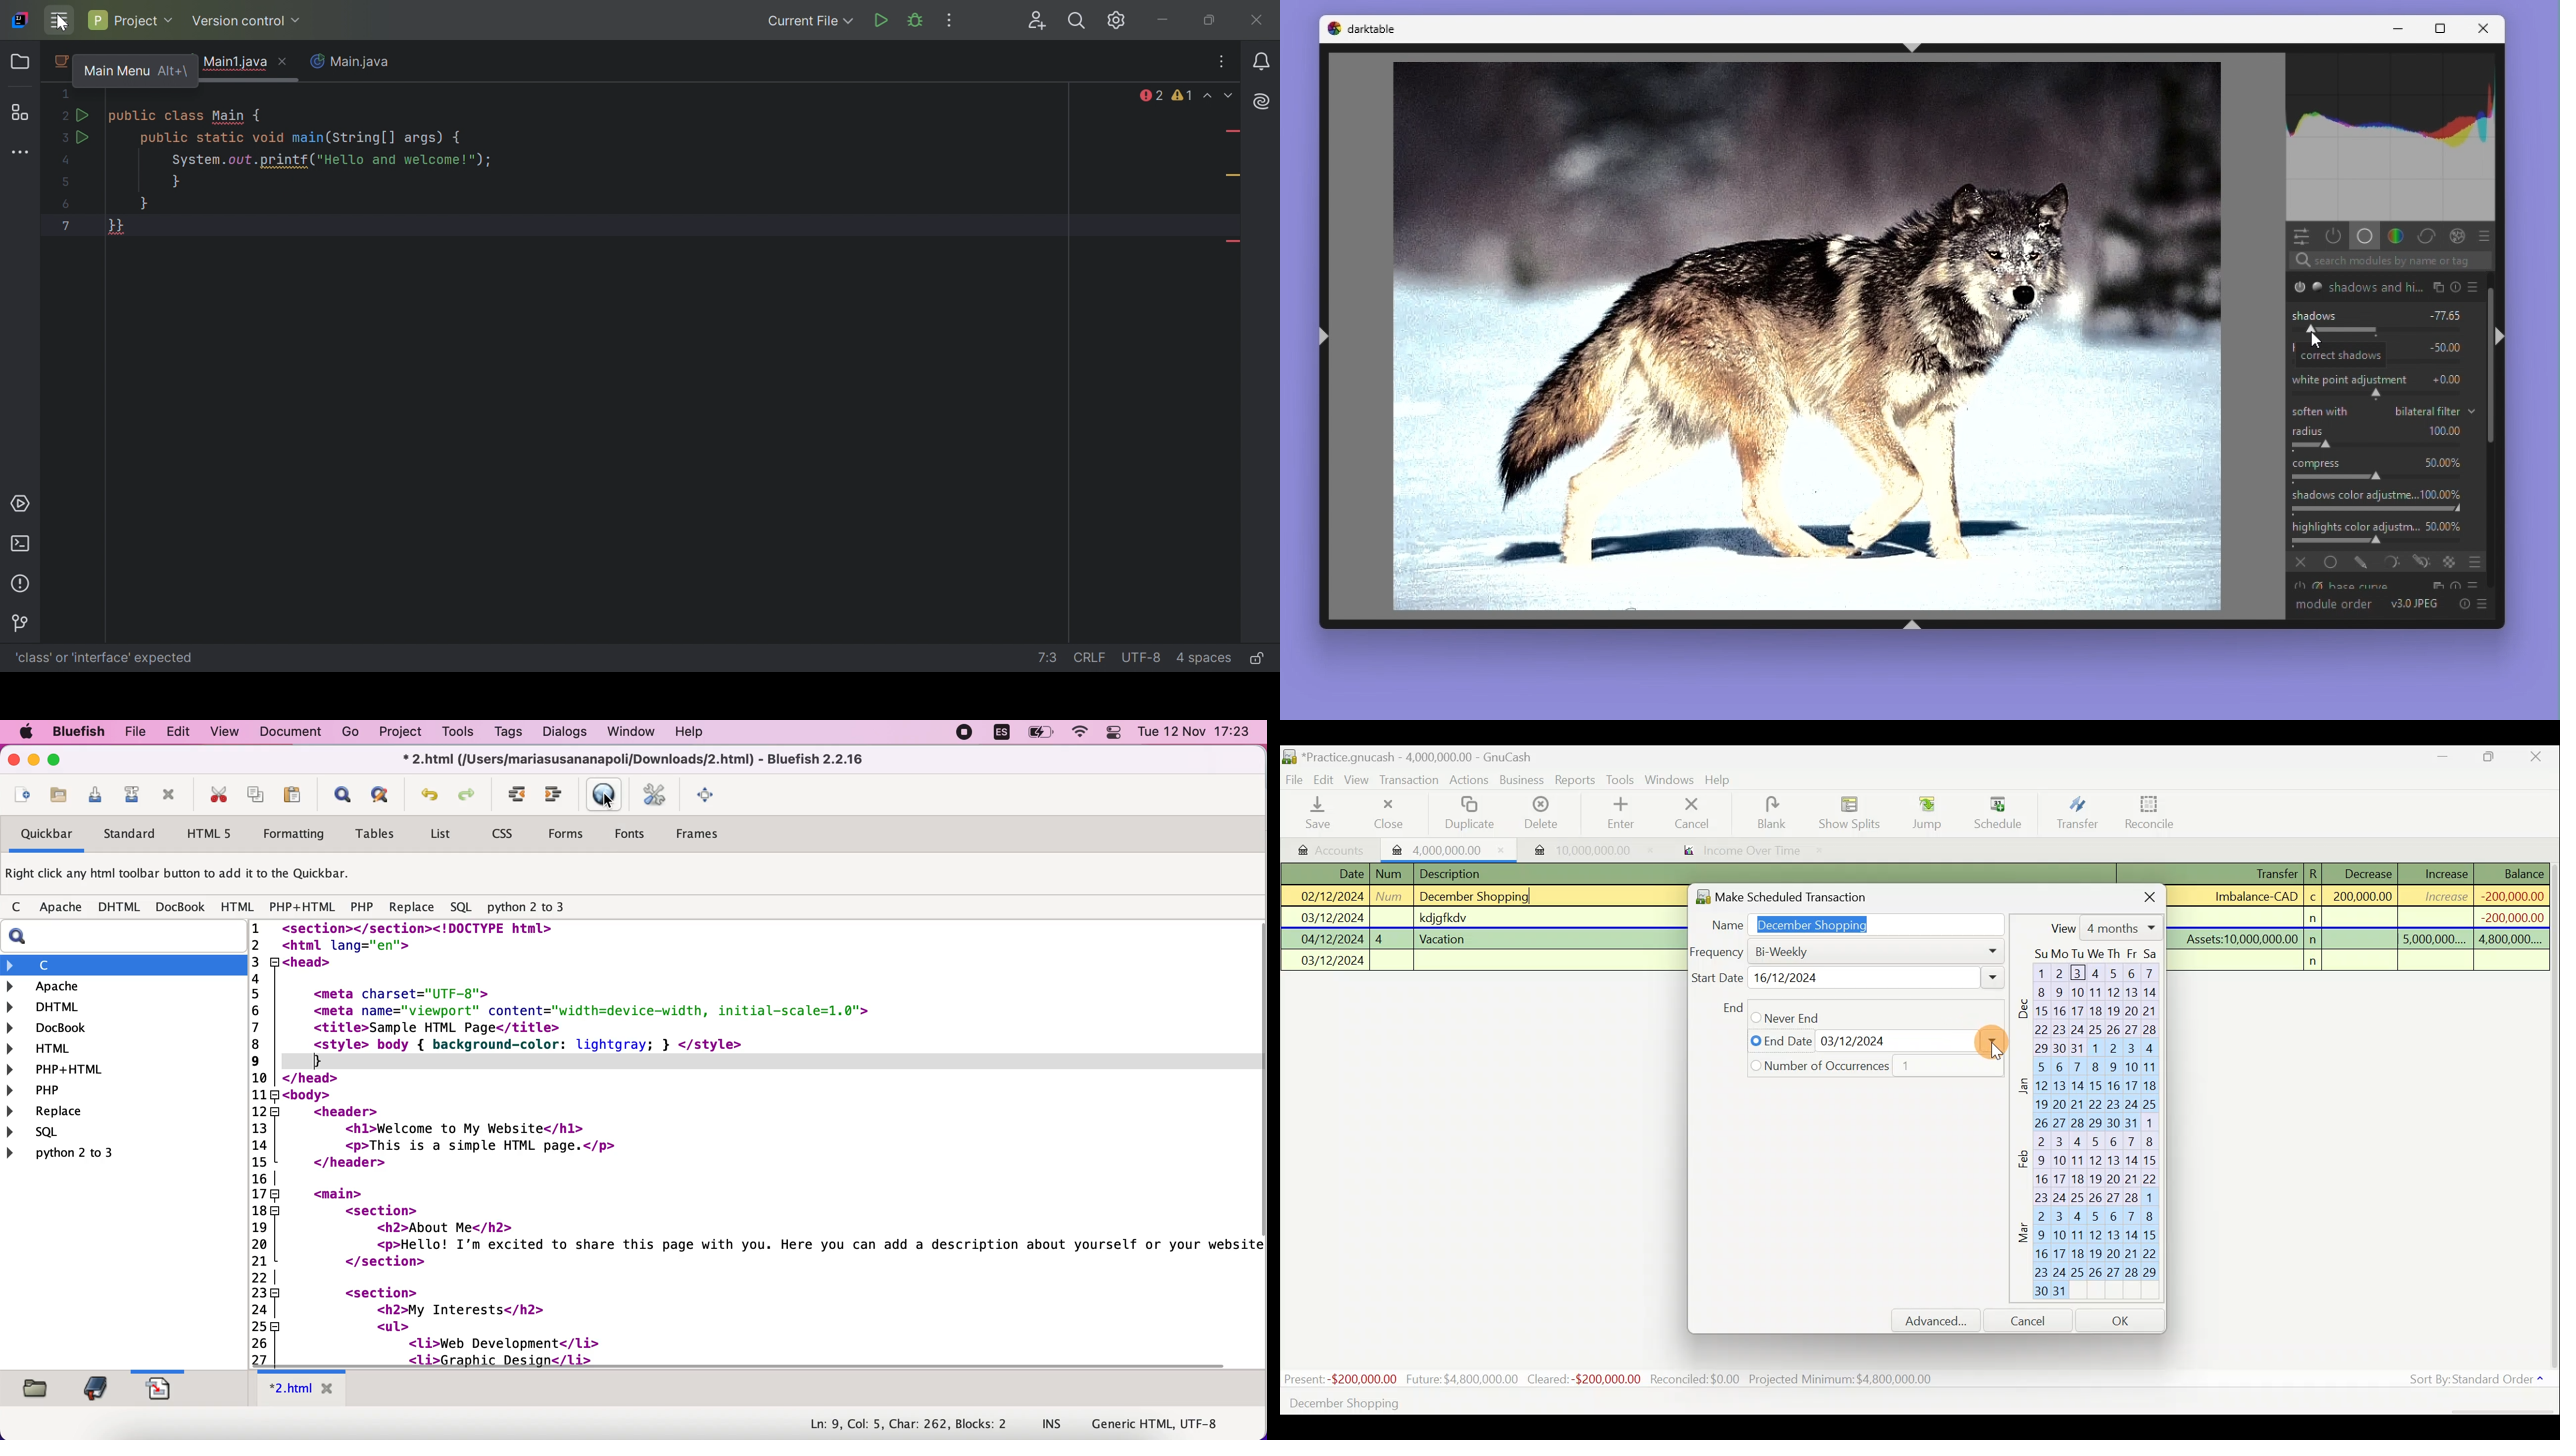  What do you see at coordinates (58, 795) in the screenshot?
I see `open file` at bounding box center [58, 795].